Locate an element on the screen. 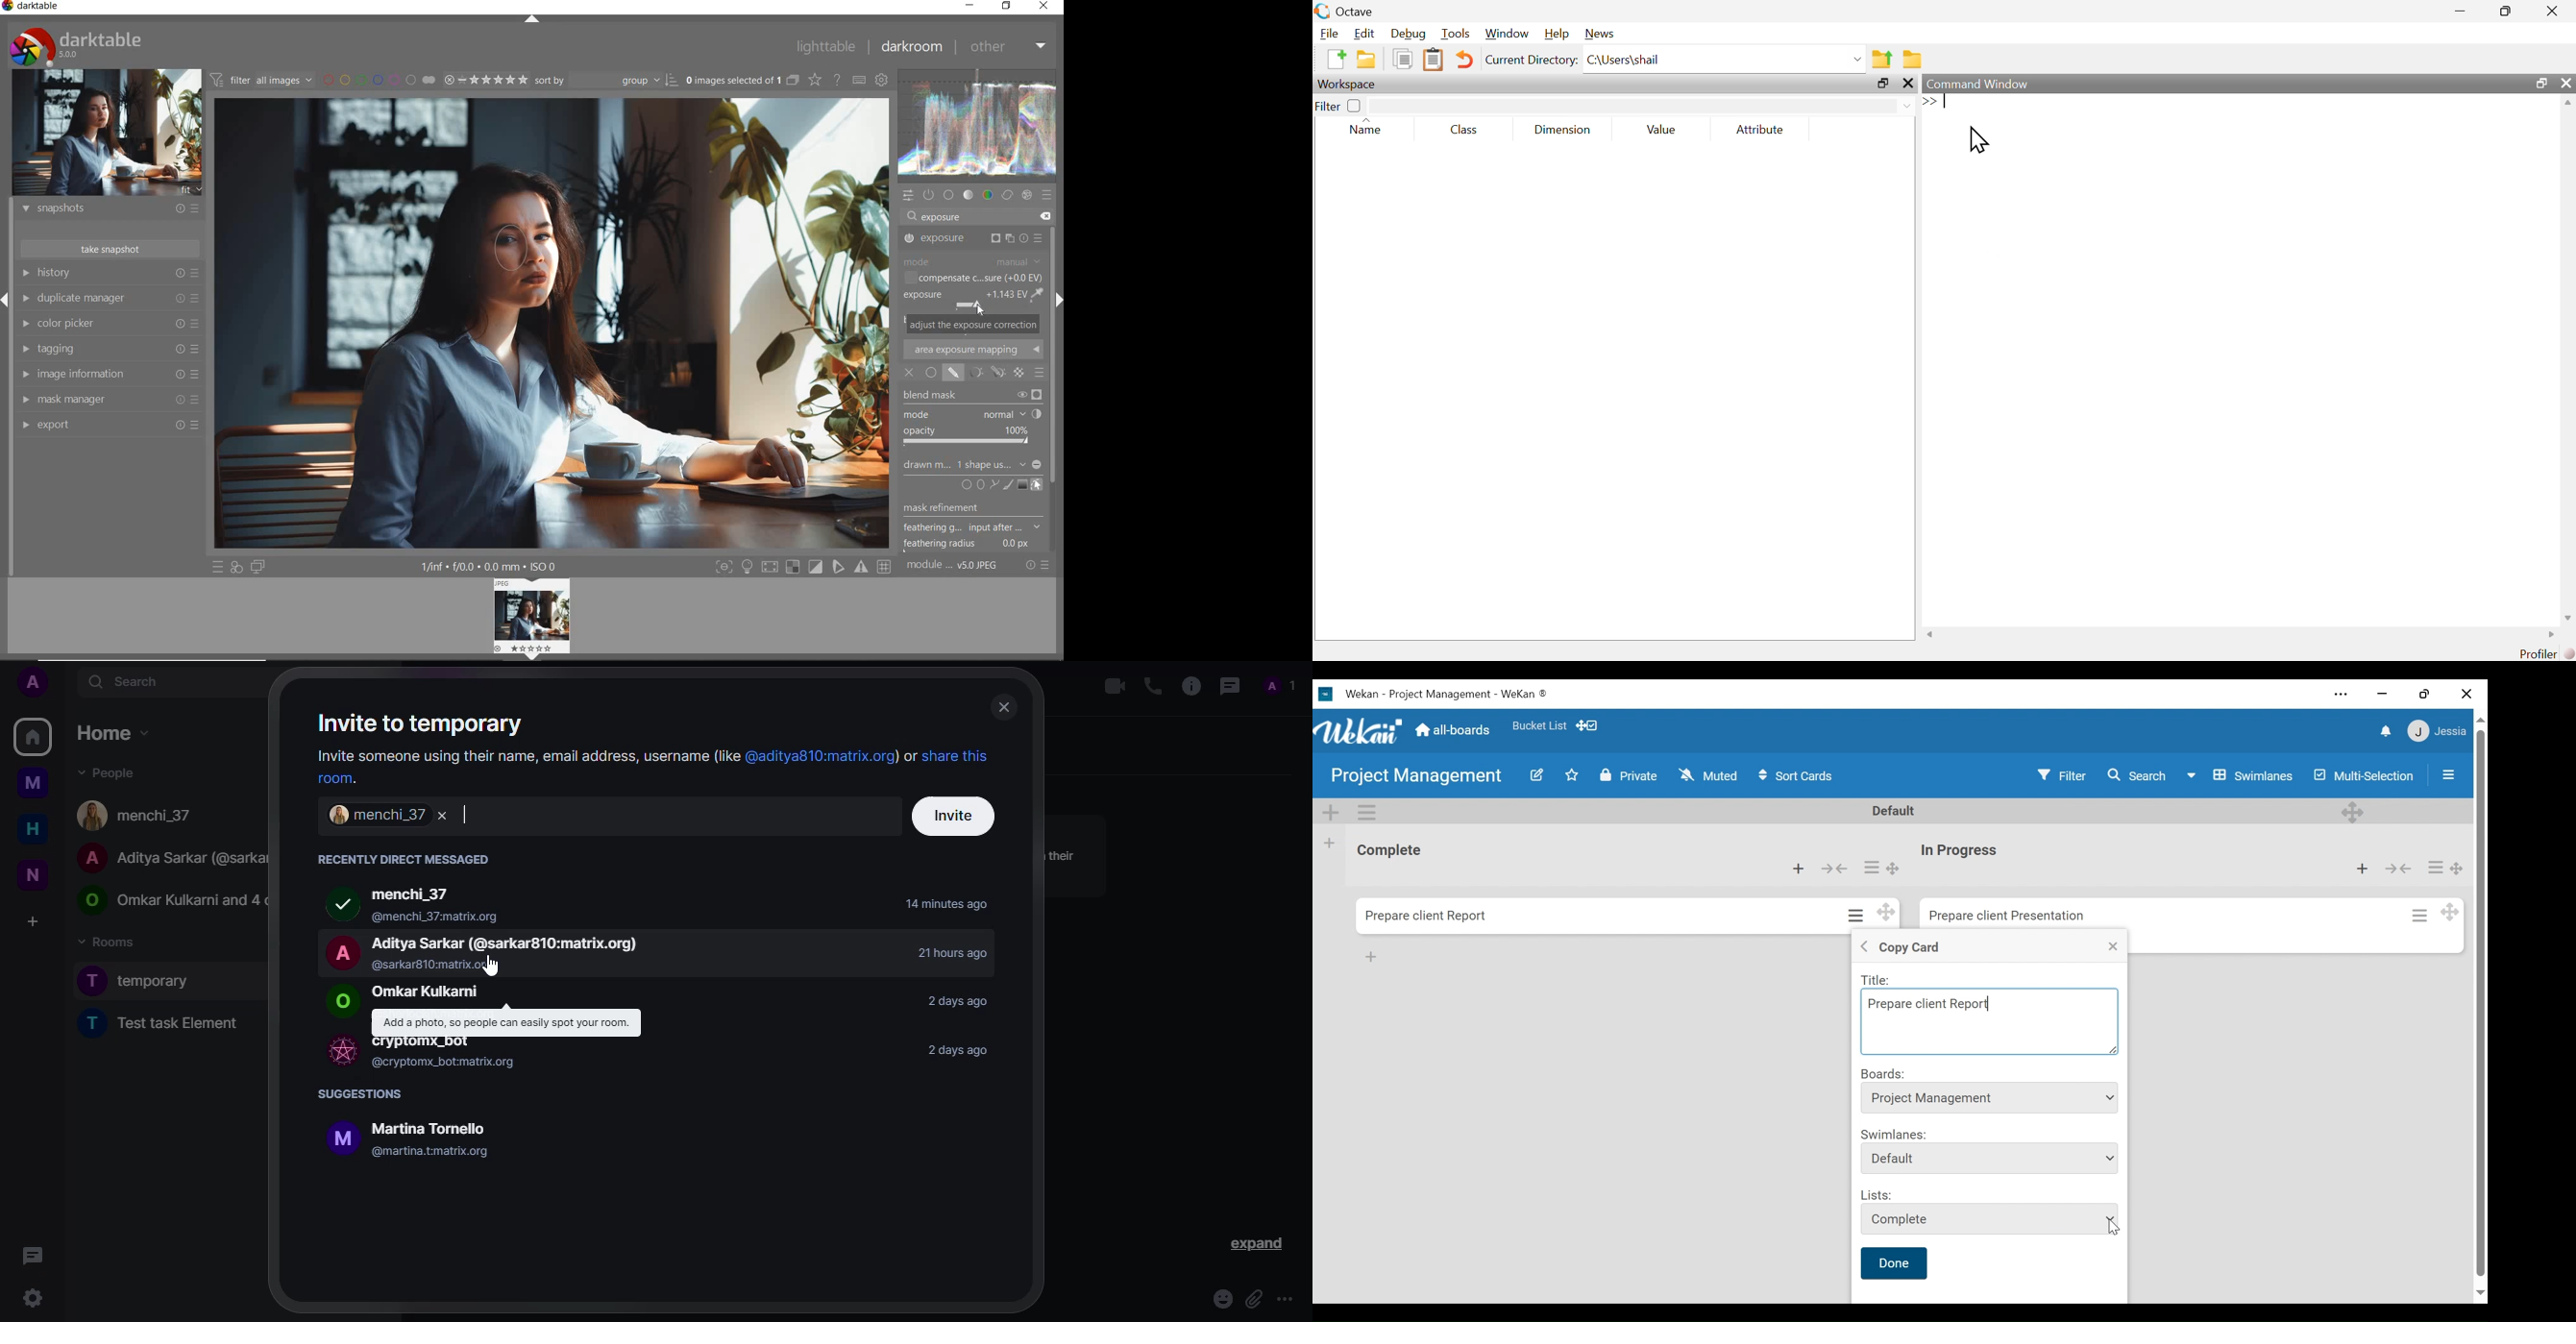  home is located at coordinates (27, 829).